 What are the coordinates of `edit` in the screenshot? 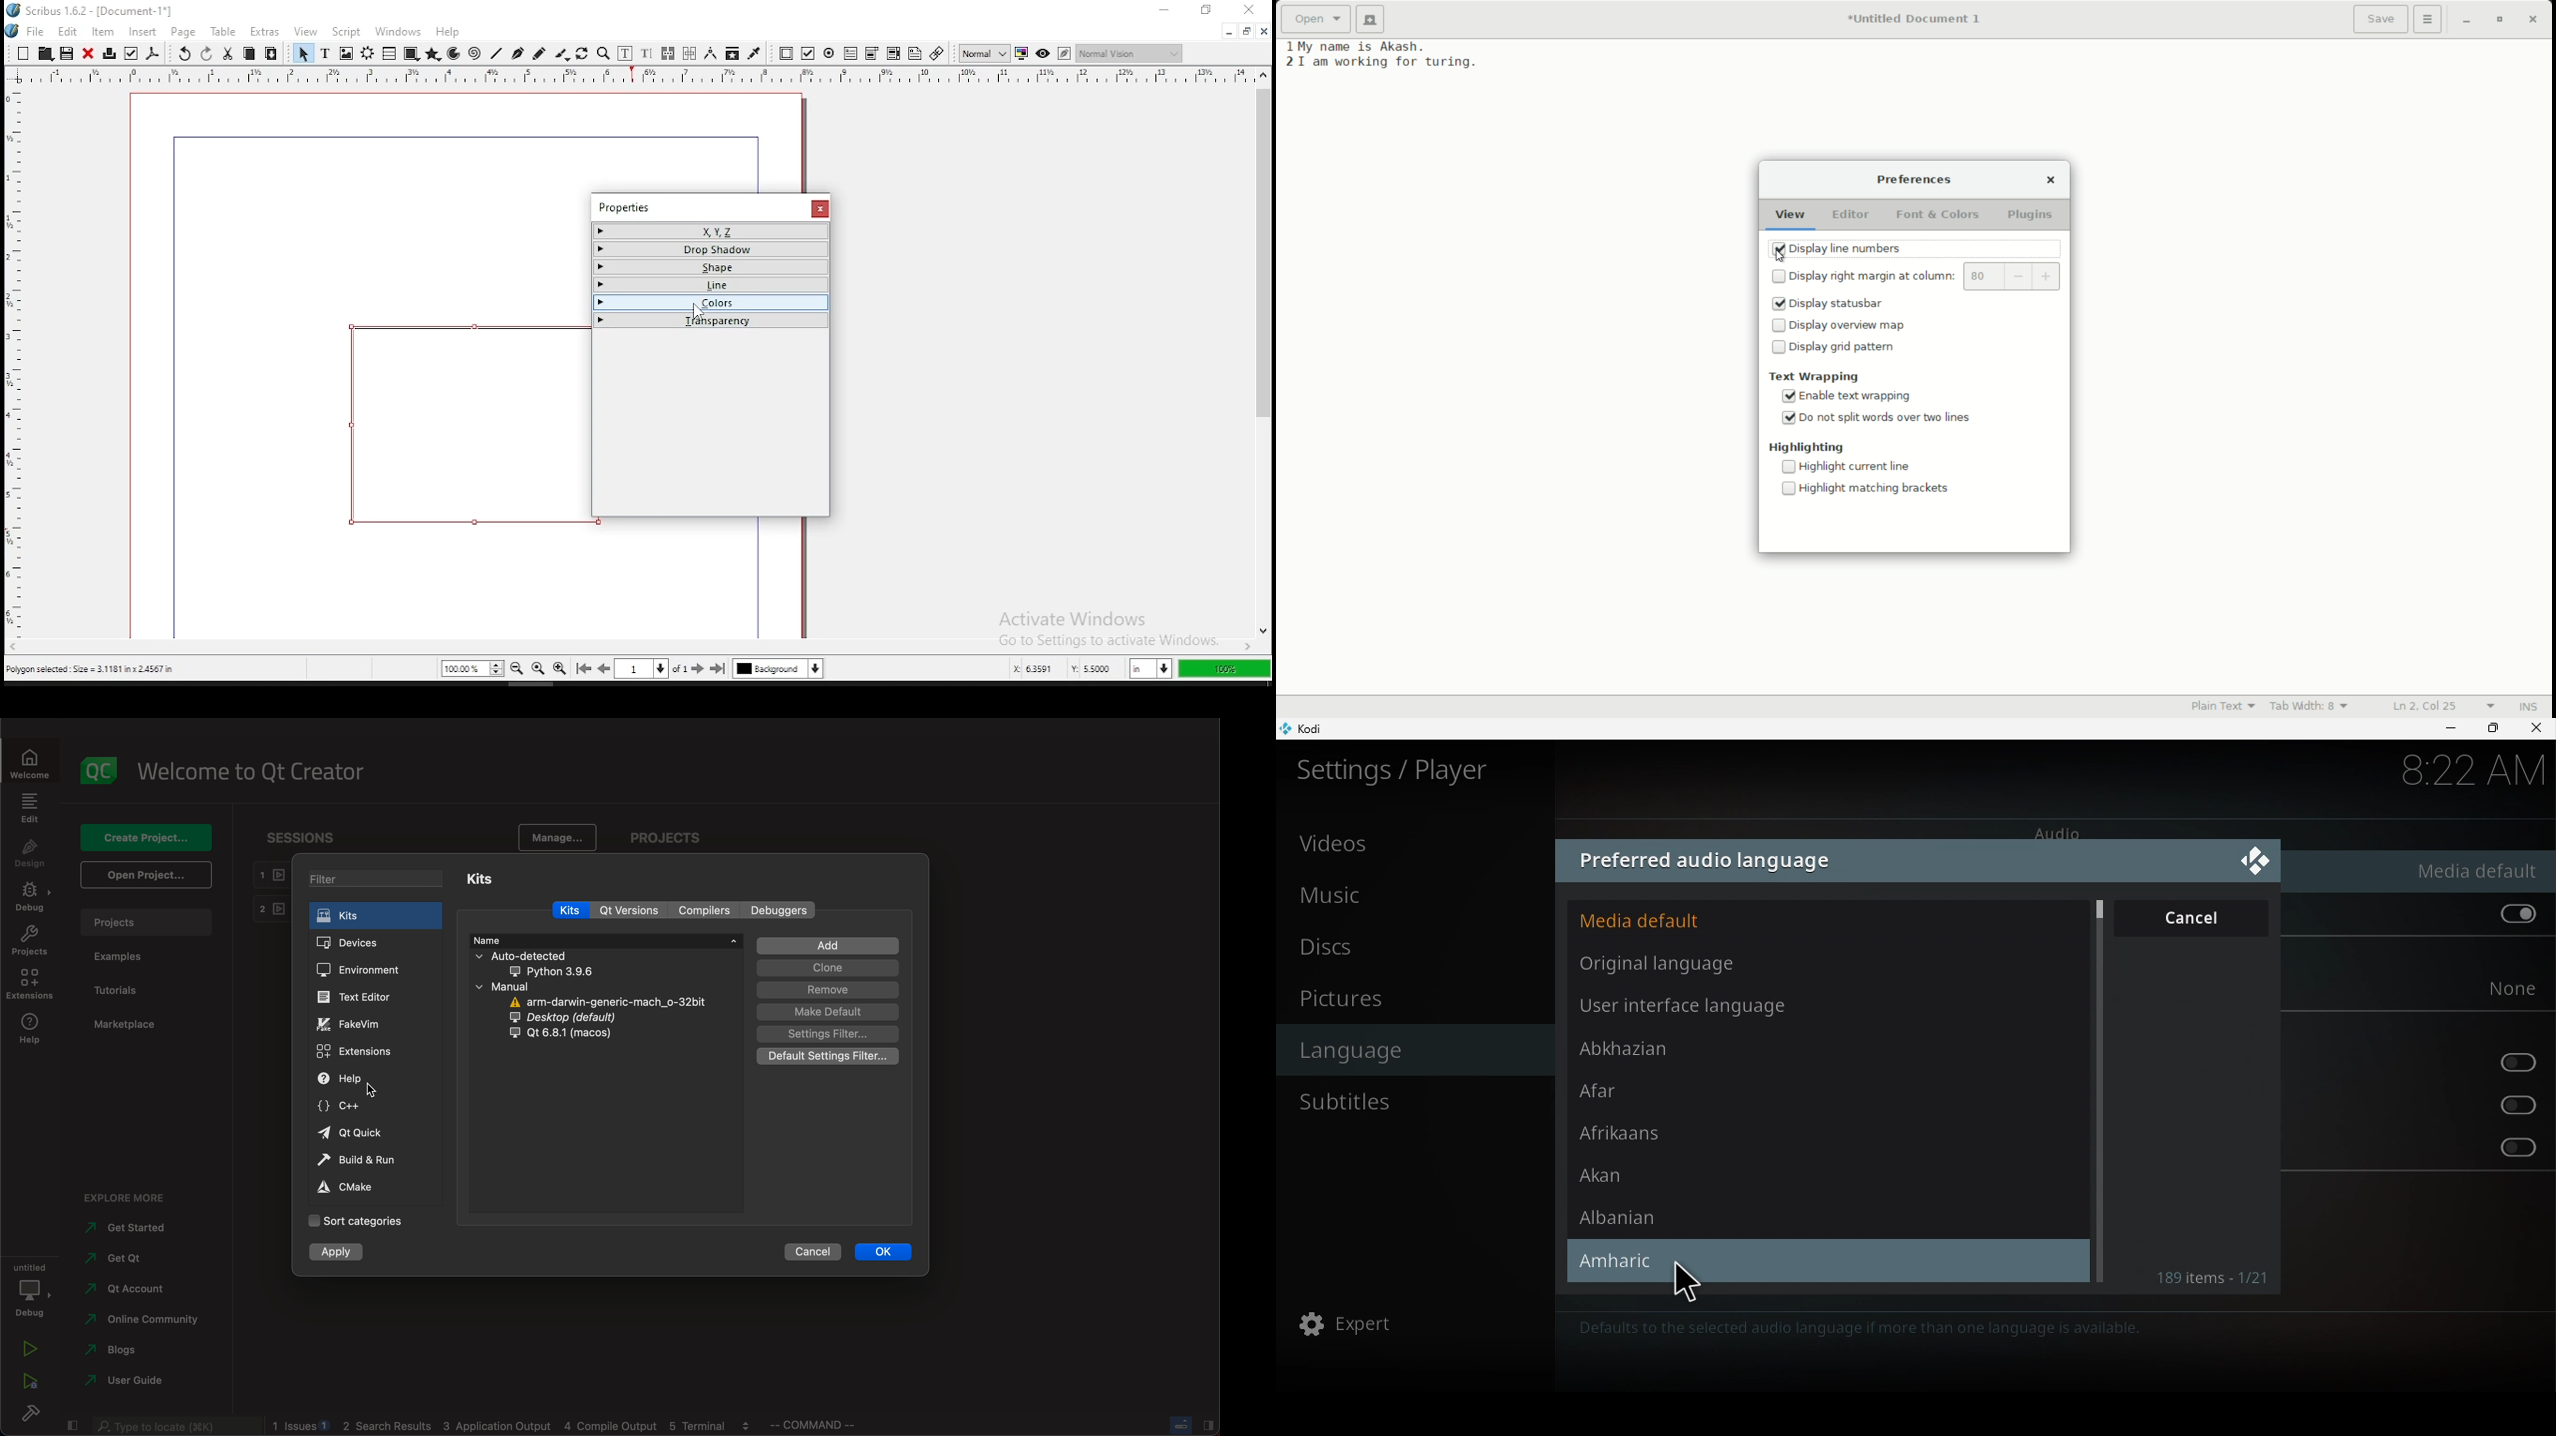 It's located at (68, 31).